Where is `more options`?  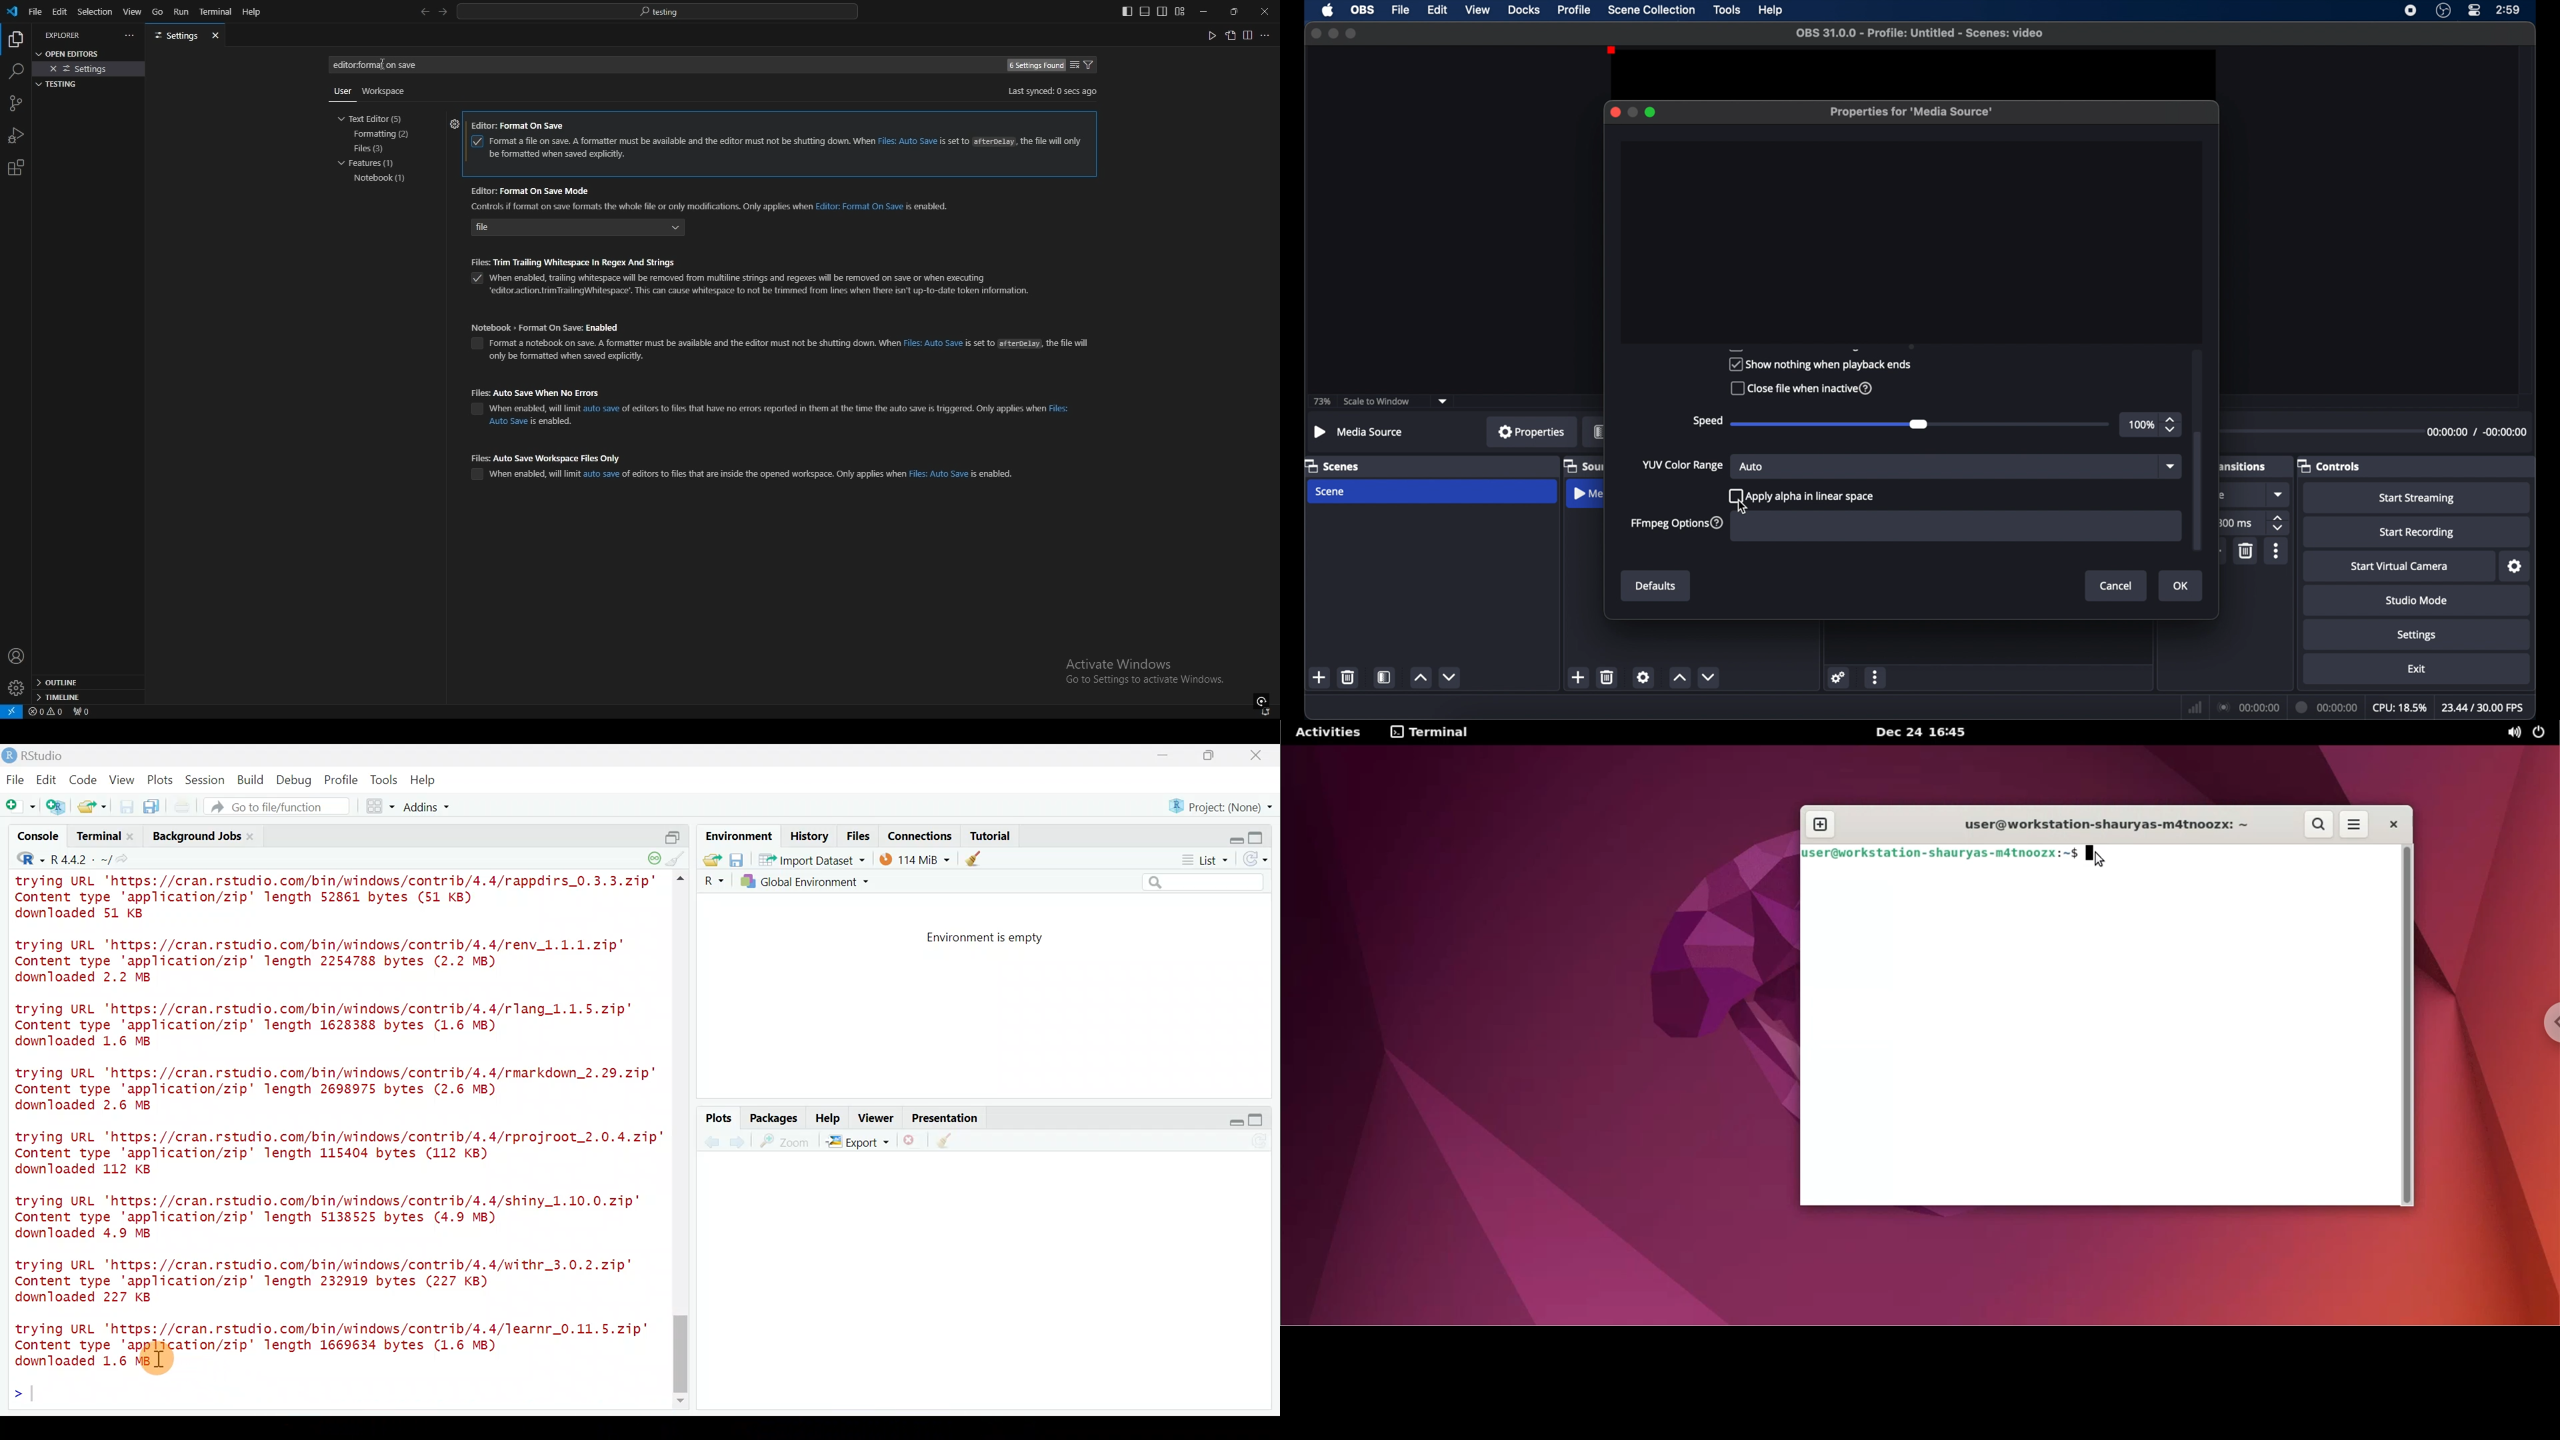
more options is located at coordinates (1875, 677).